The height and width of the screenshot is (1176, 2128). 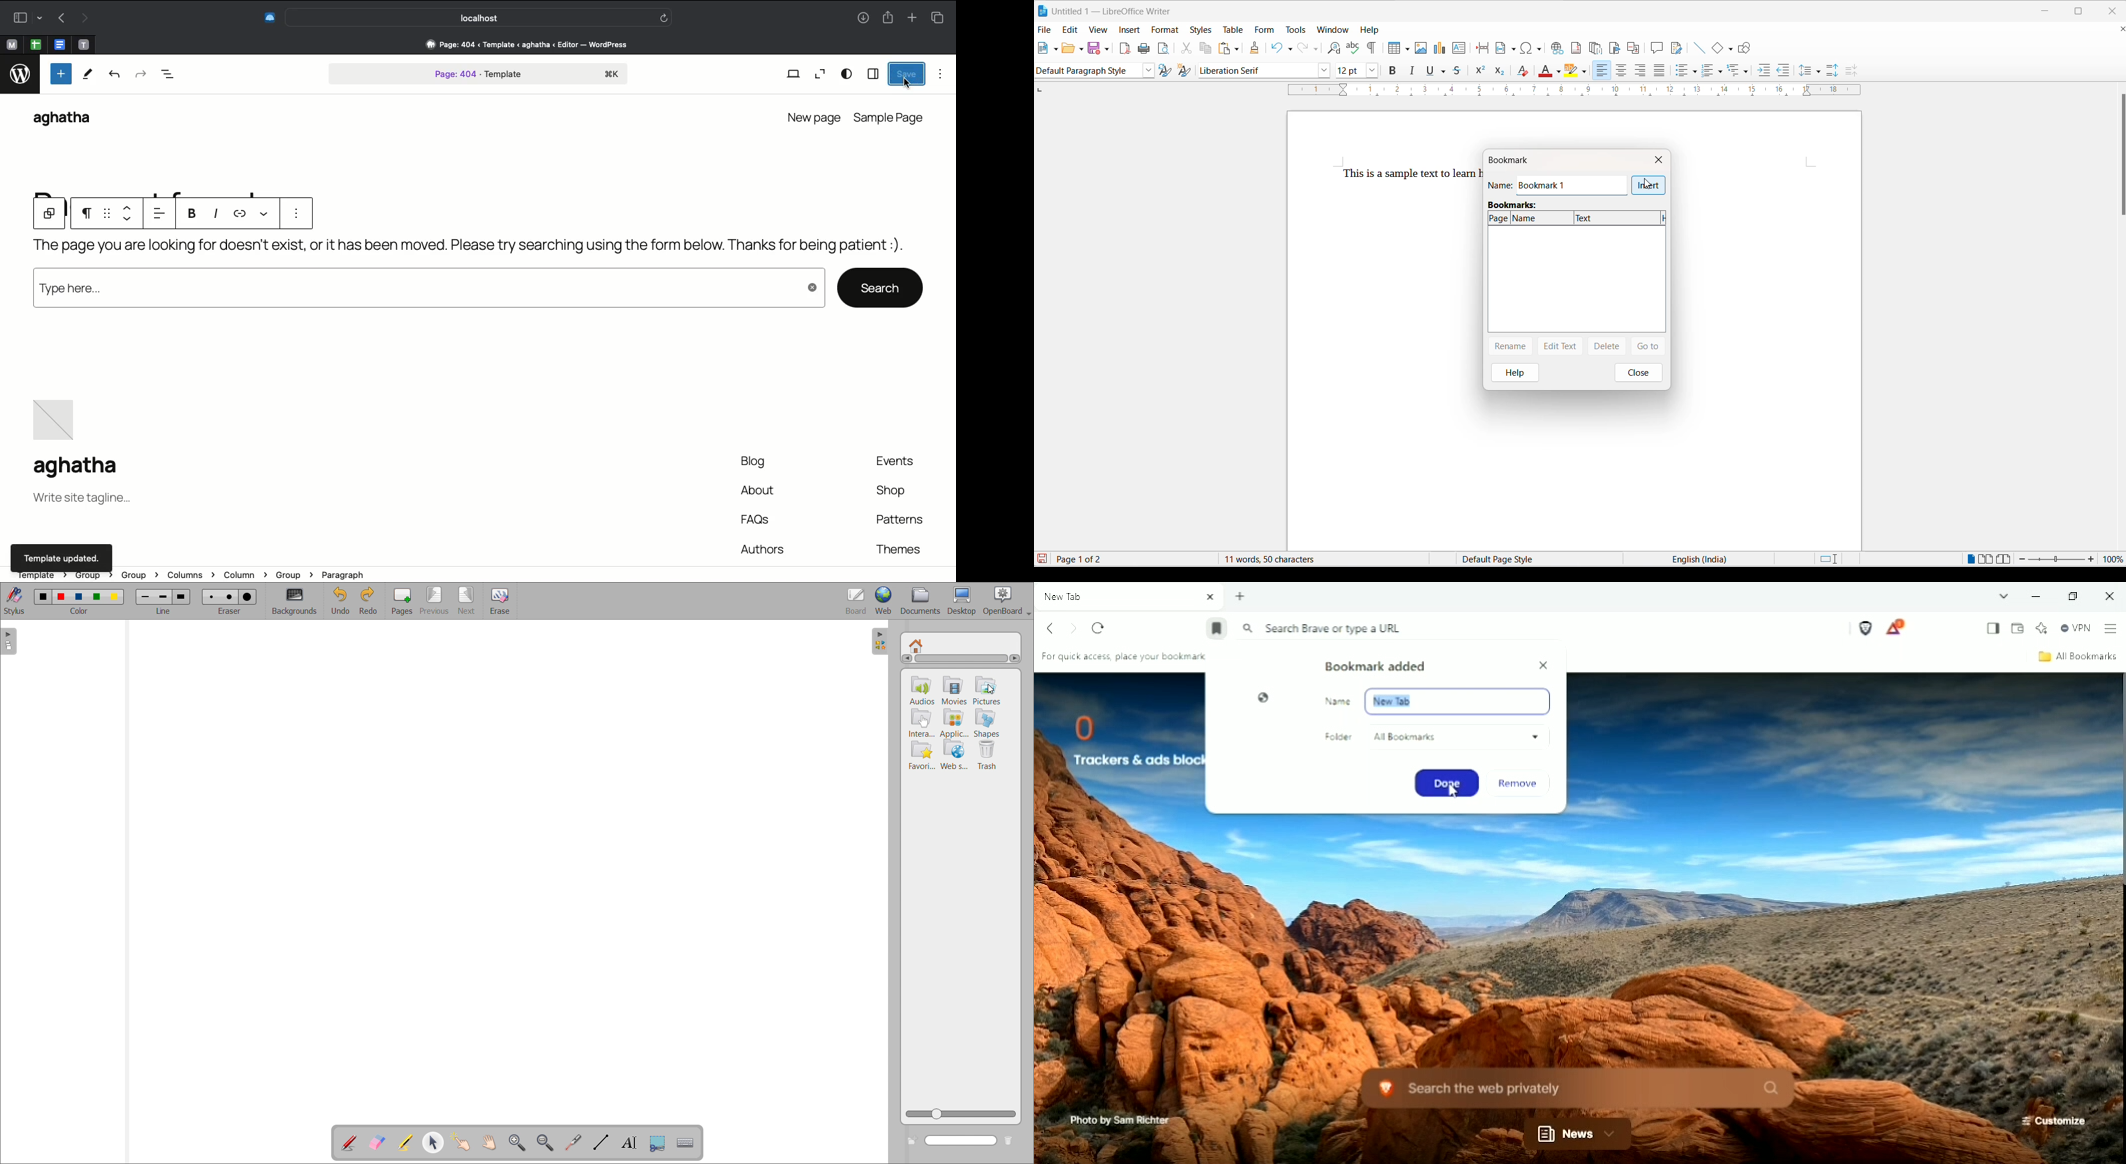 I want to click on decrease indent, so click(x=1781, y=68).